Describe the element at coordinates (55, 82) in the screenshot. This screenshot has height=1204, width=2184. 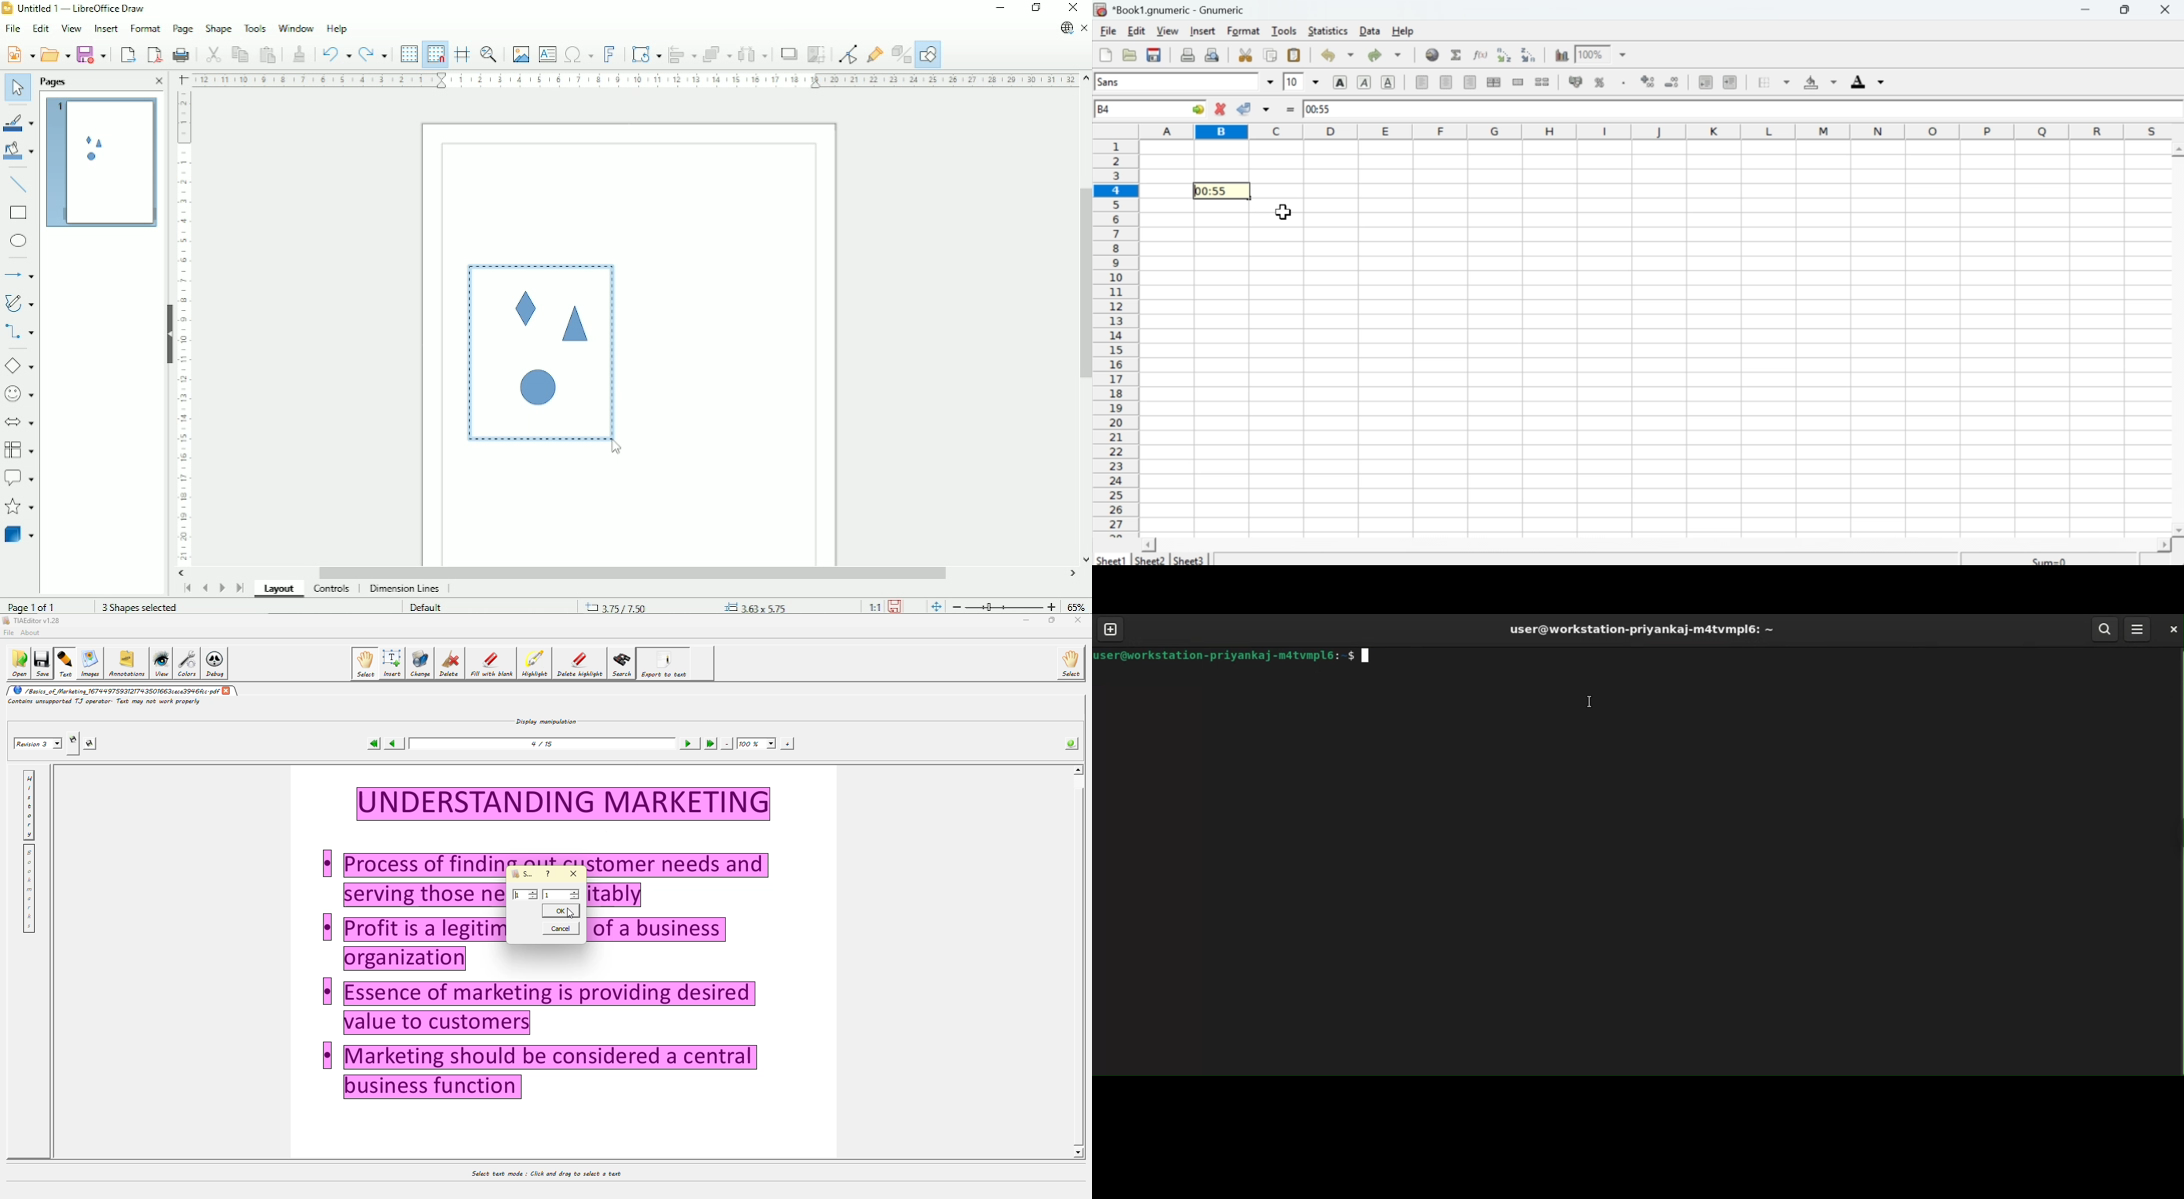
I see `Pages` at that location.